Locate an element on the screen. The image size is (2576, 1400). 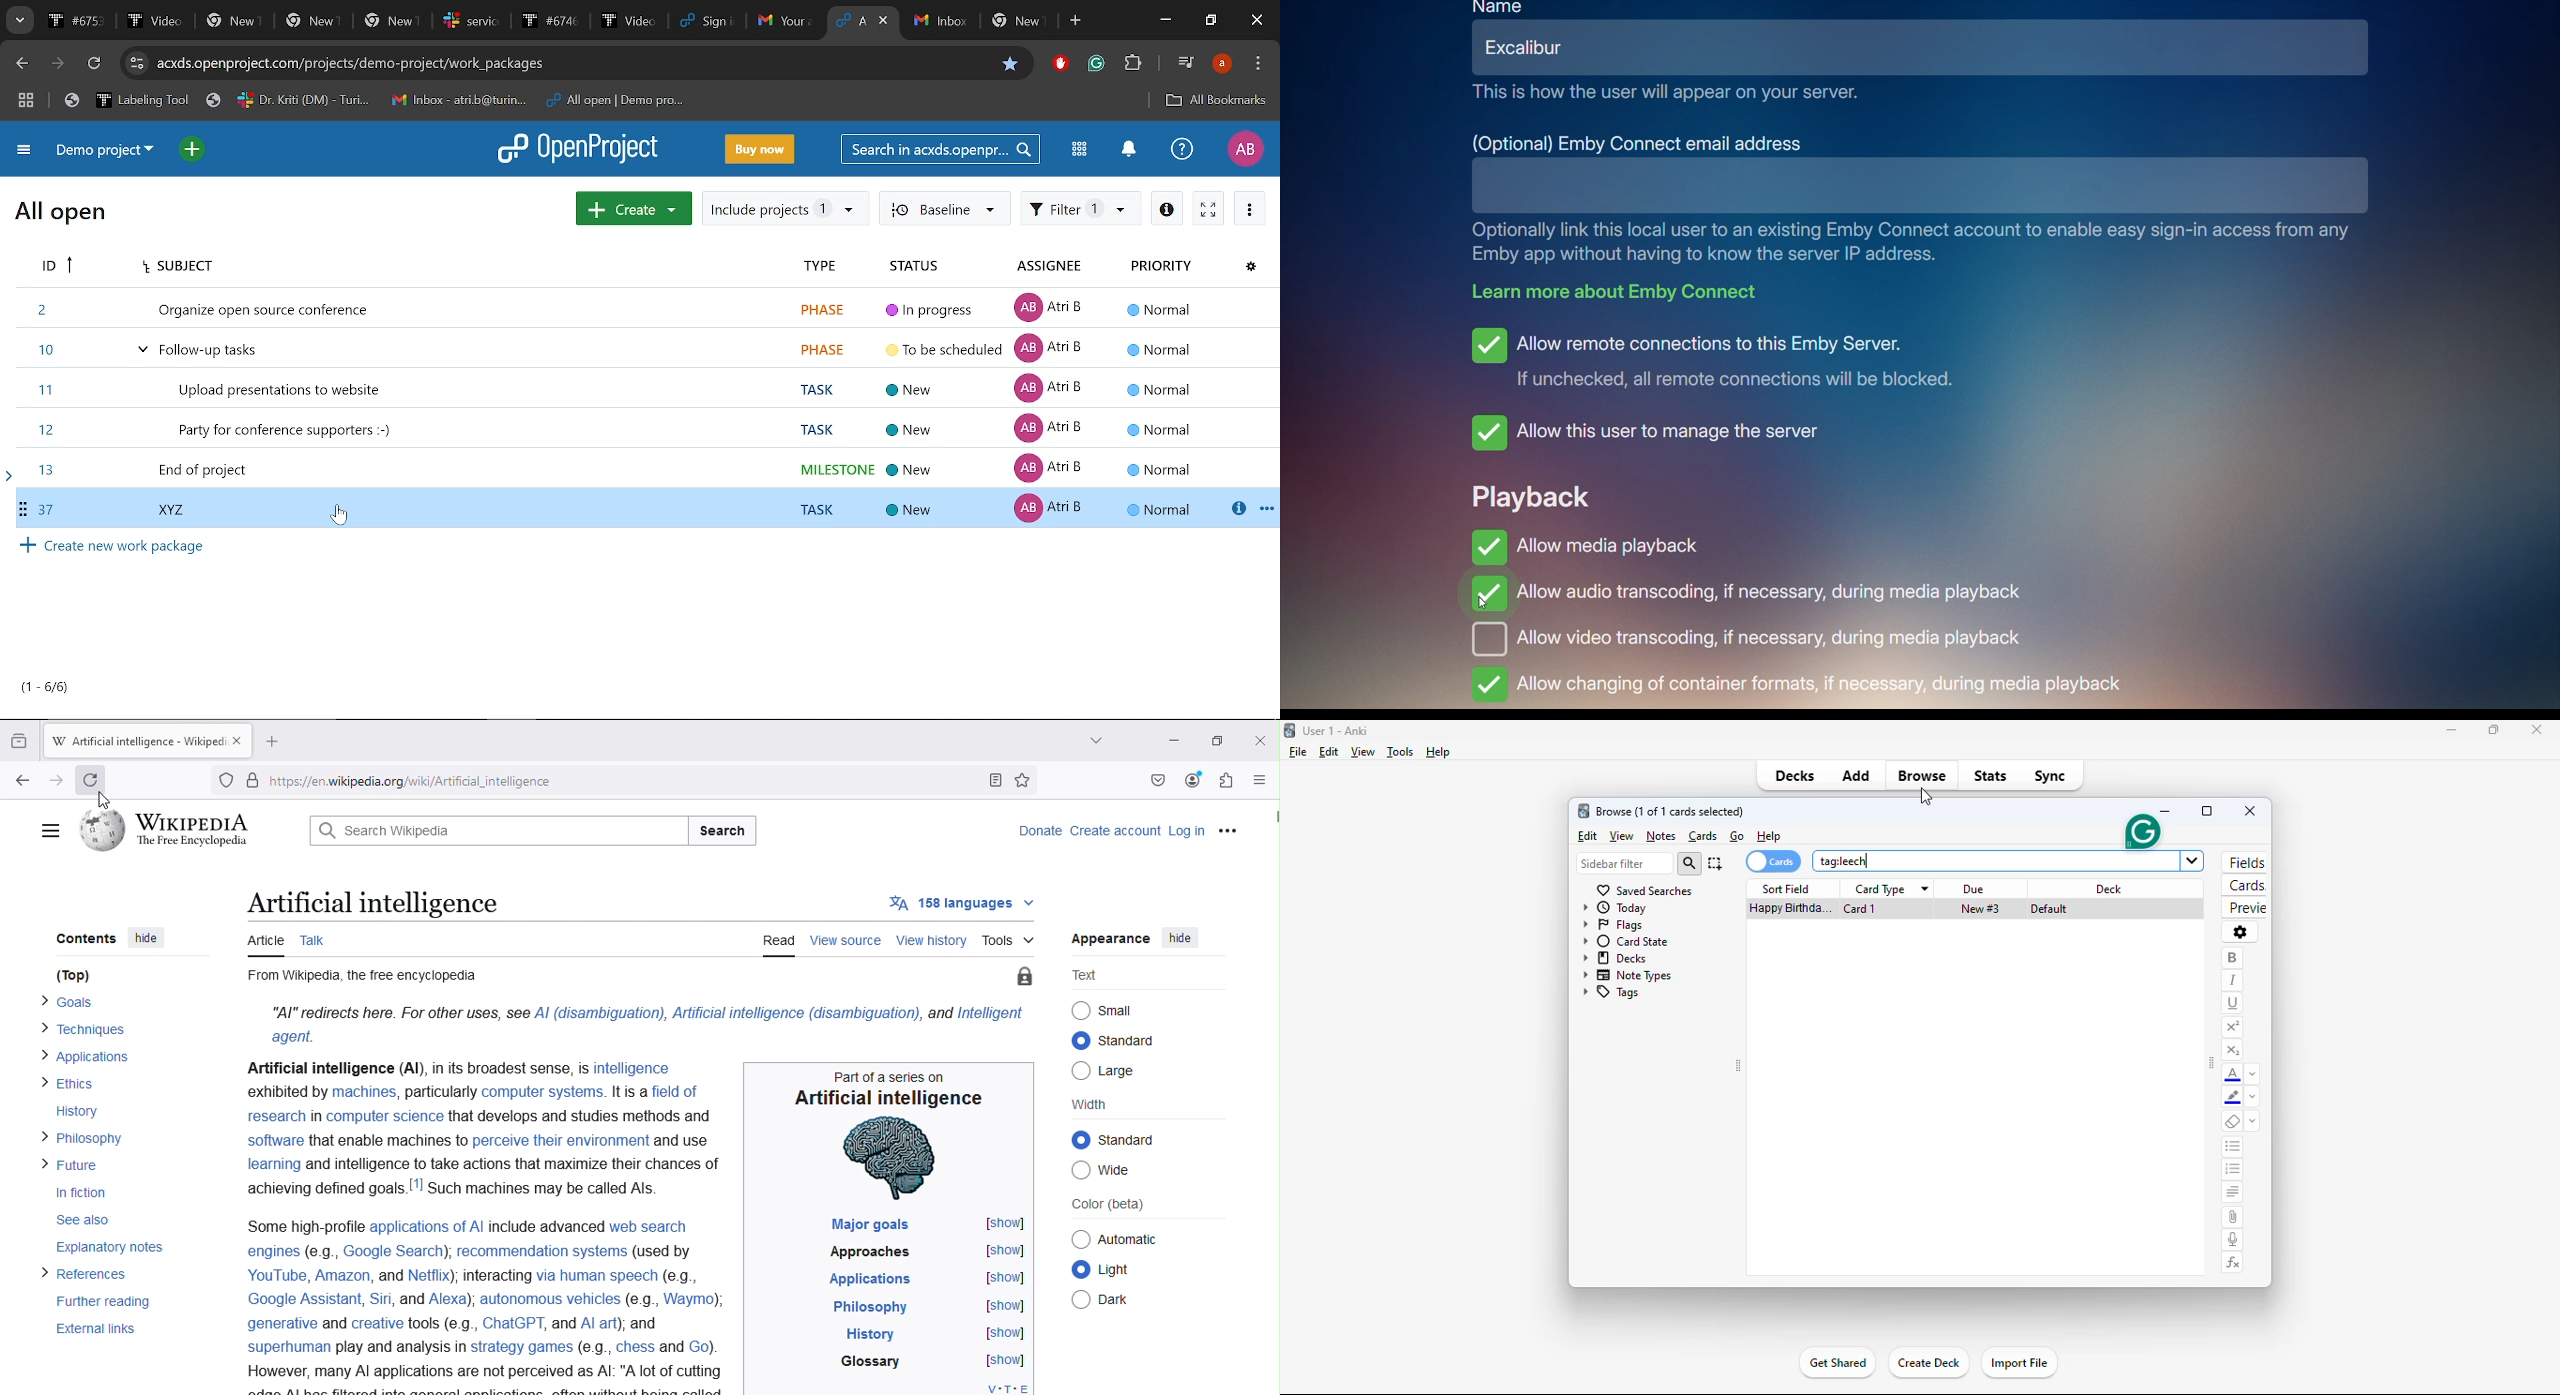
play and analysis In strategy games (e.g., chess and Go). is located at coordinates (530, 1350).